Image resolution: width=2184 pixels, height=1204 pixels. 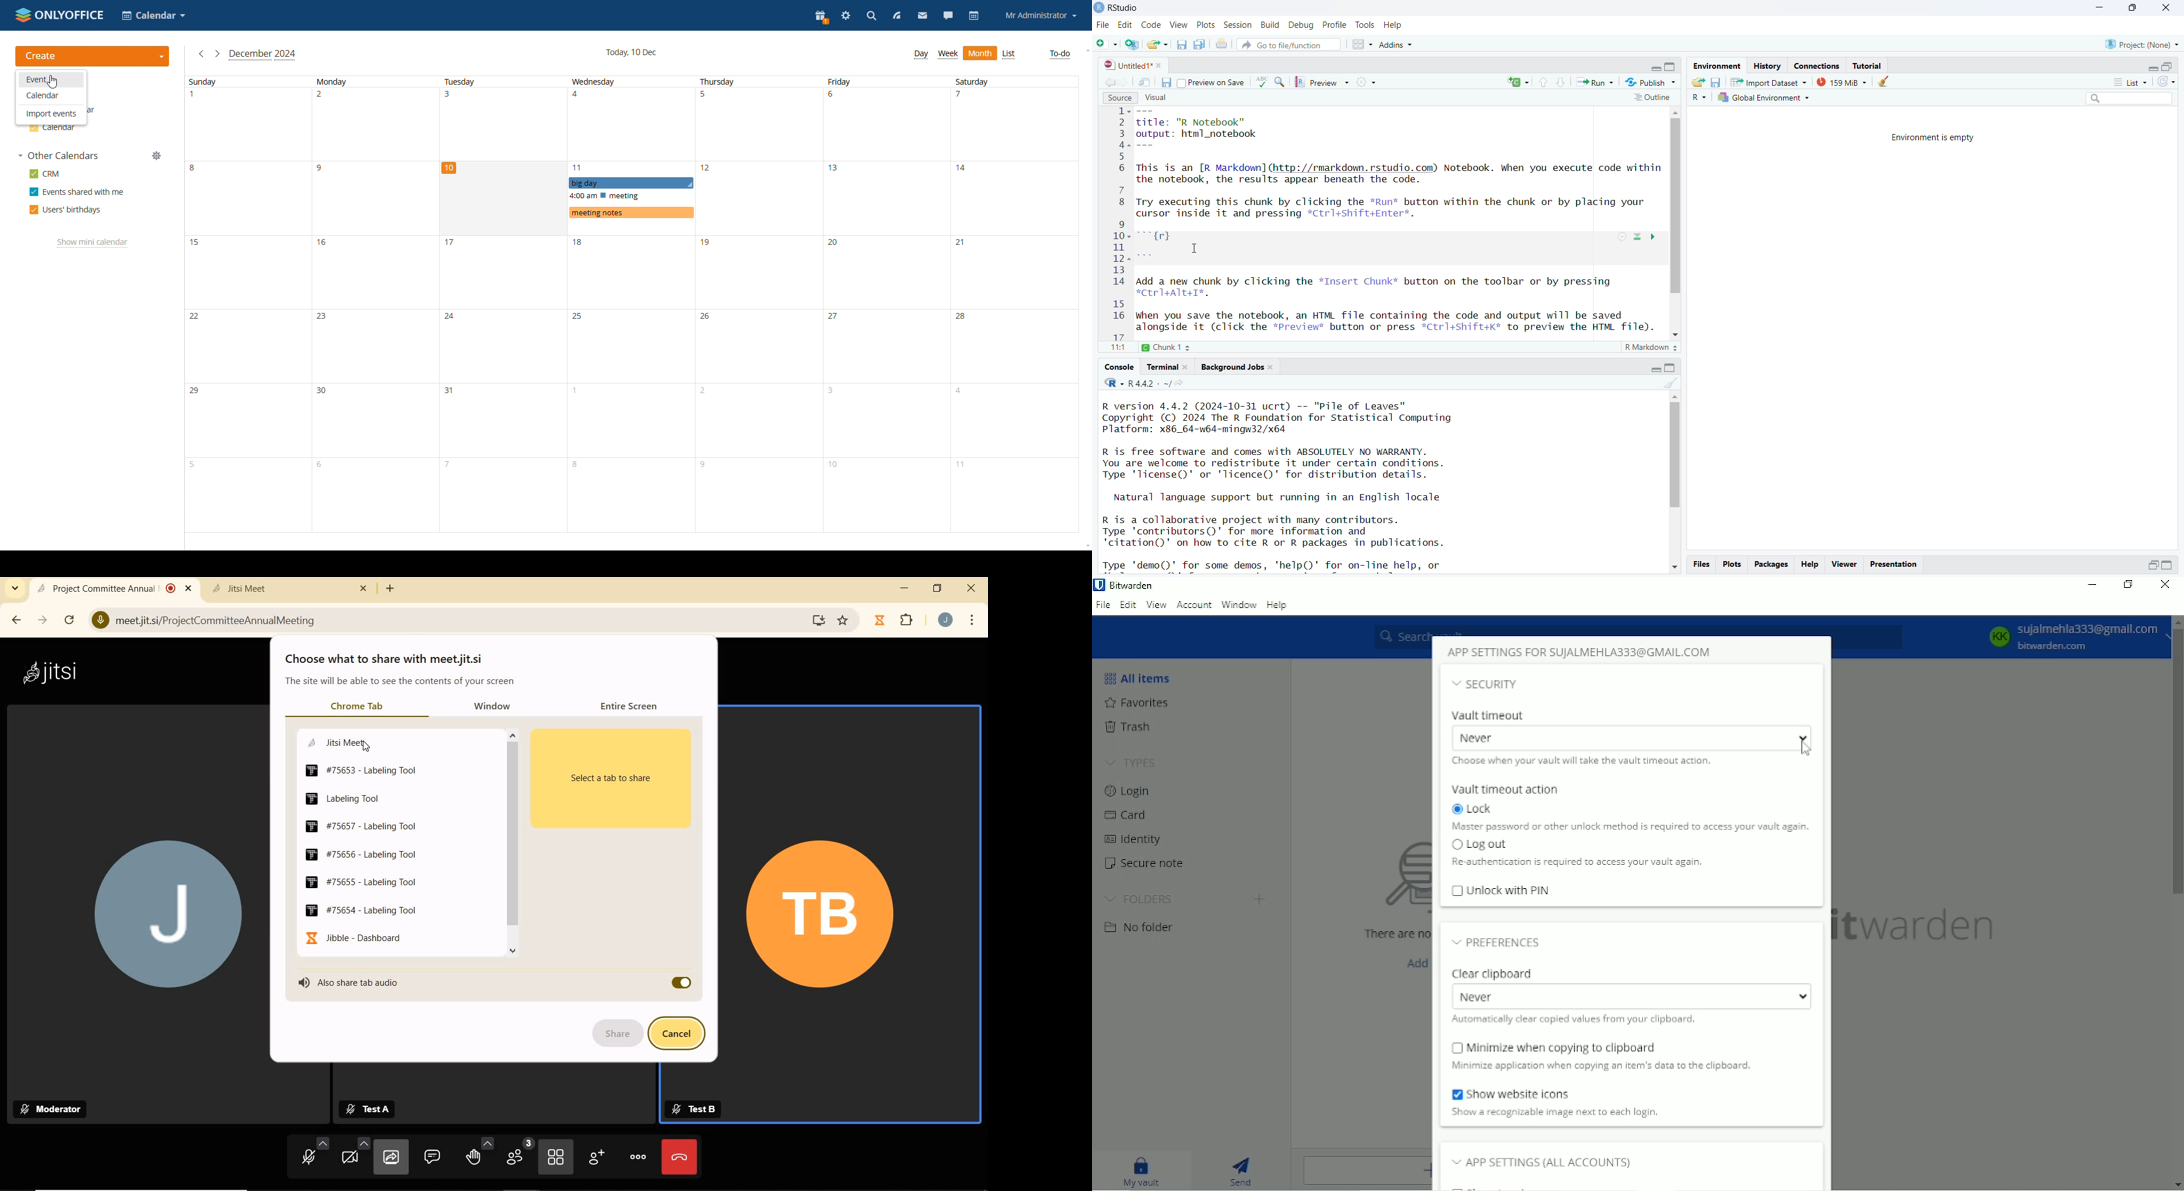 What do you see at coordinates (359, 853) in the screenshot?
I see `#75656 - Labeling Tool` at bounding box center [359, 853].